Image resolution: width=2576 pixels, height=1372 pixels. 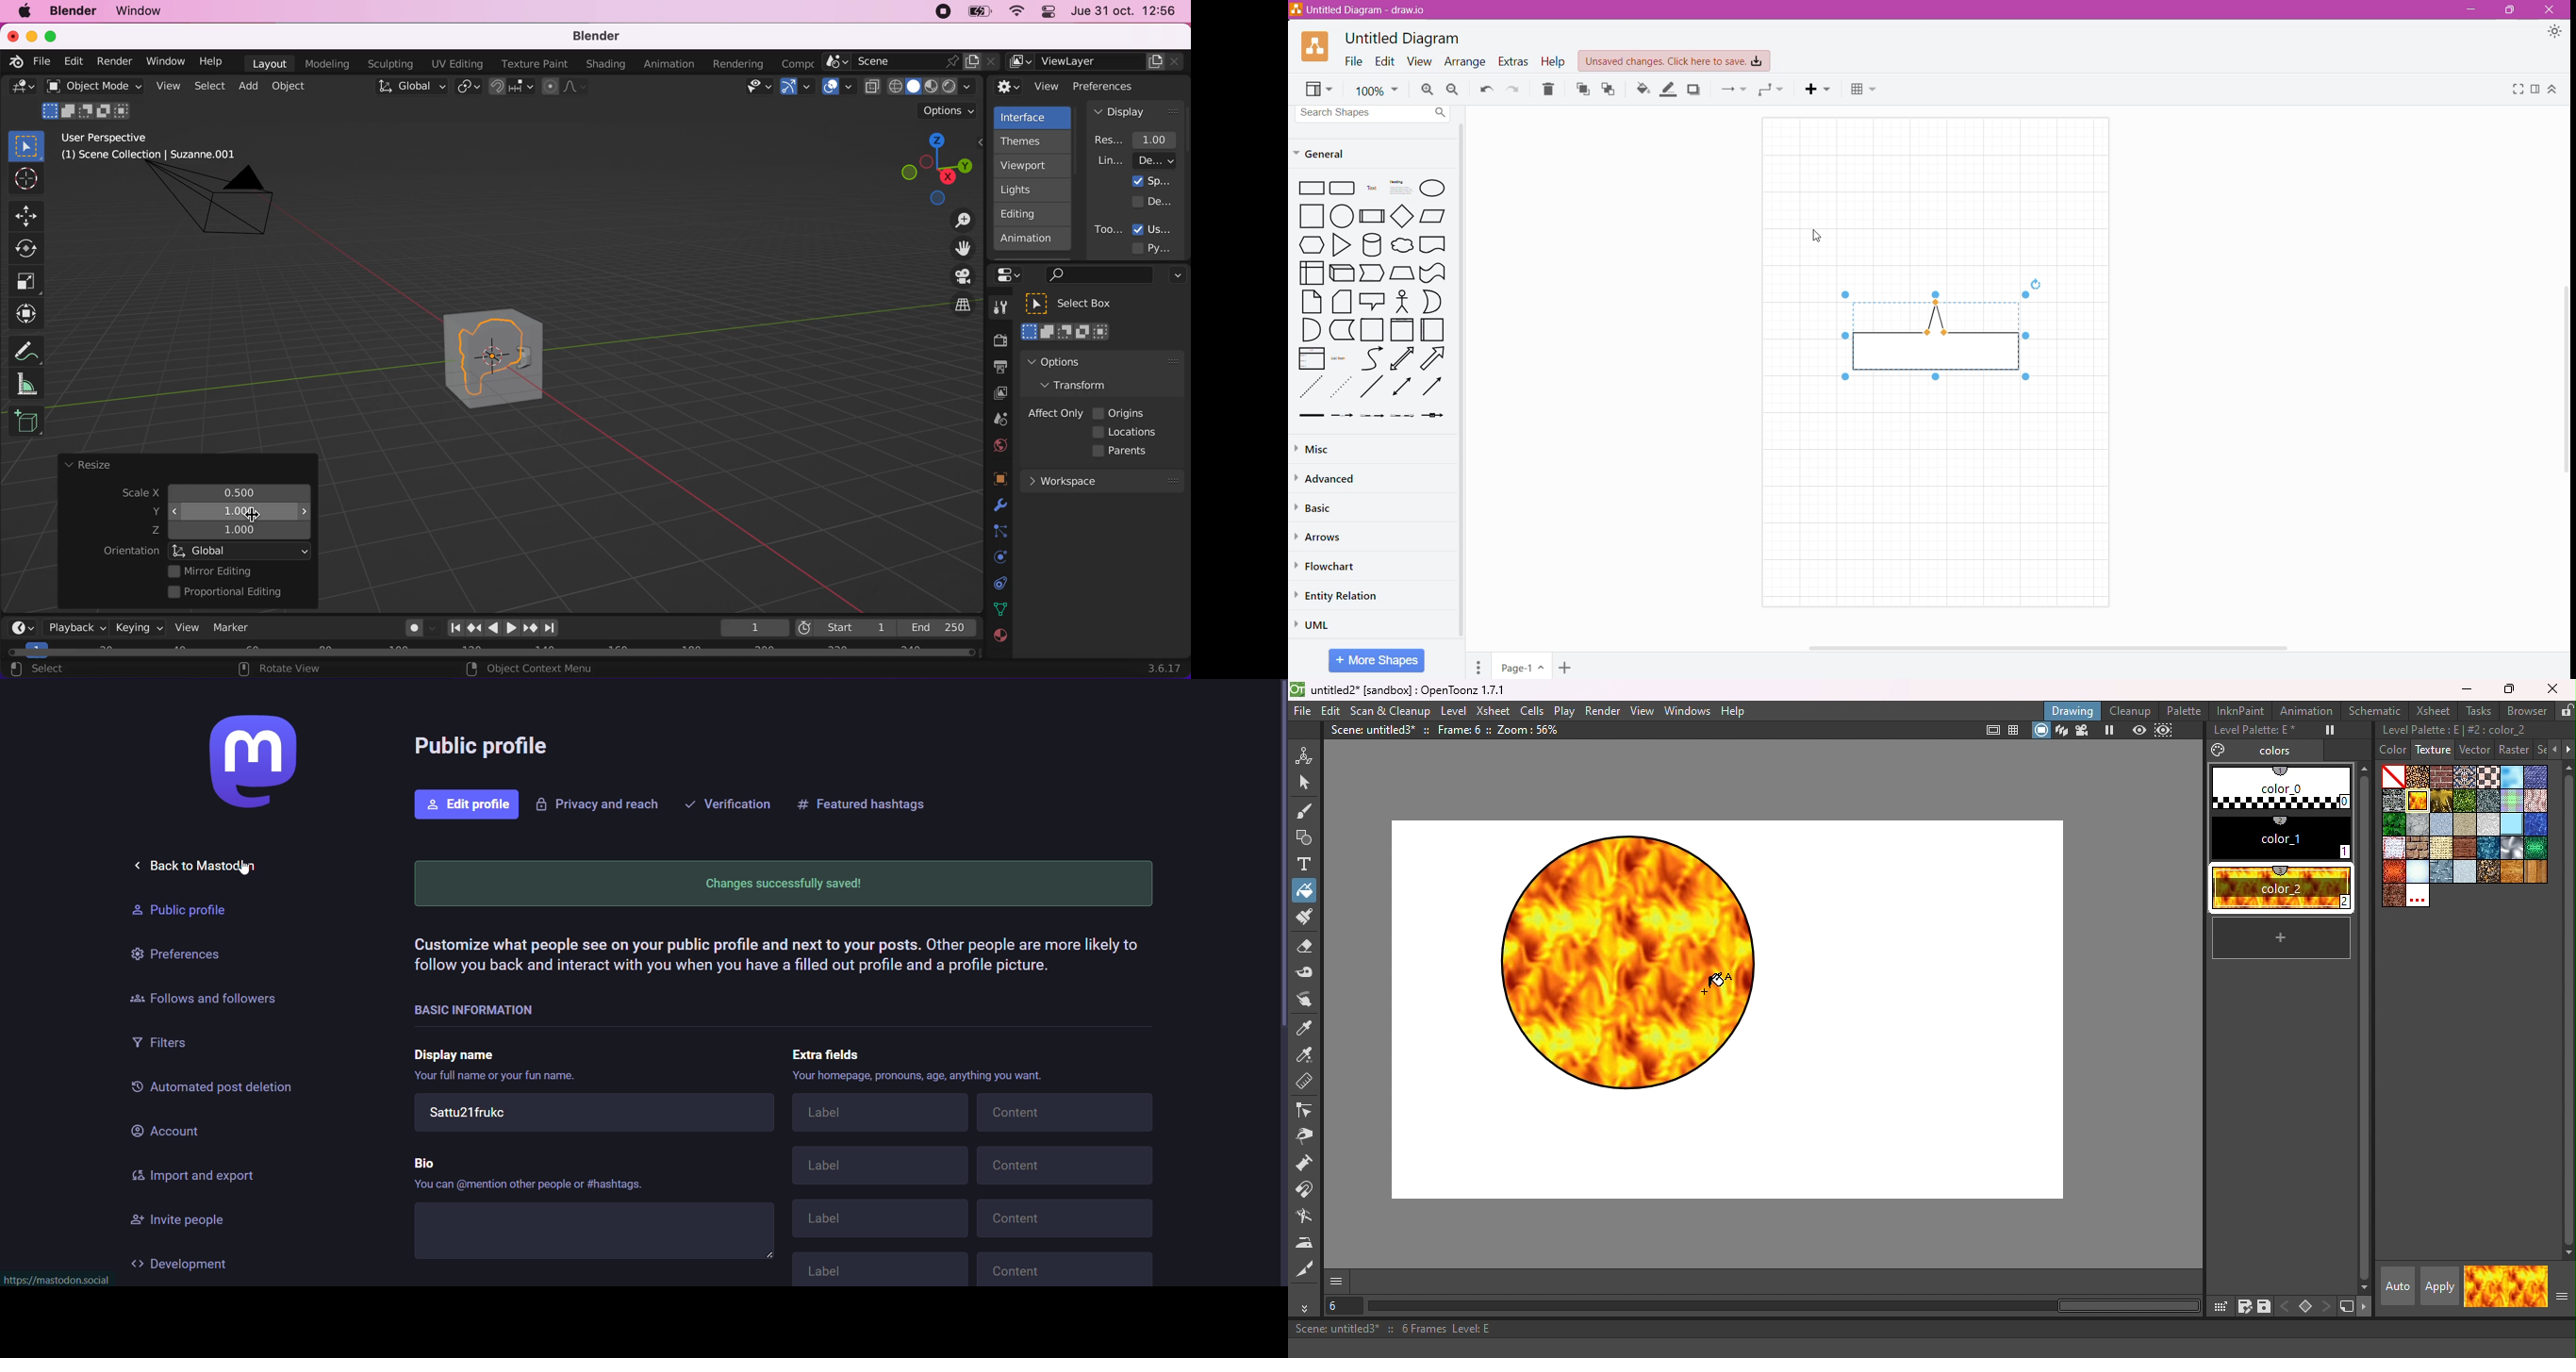 I want to click on add, so click(x=247, y=86).